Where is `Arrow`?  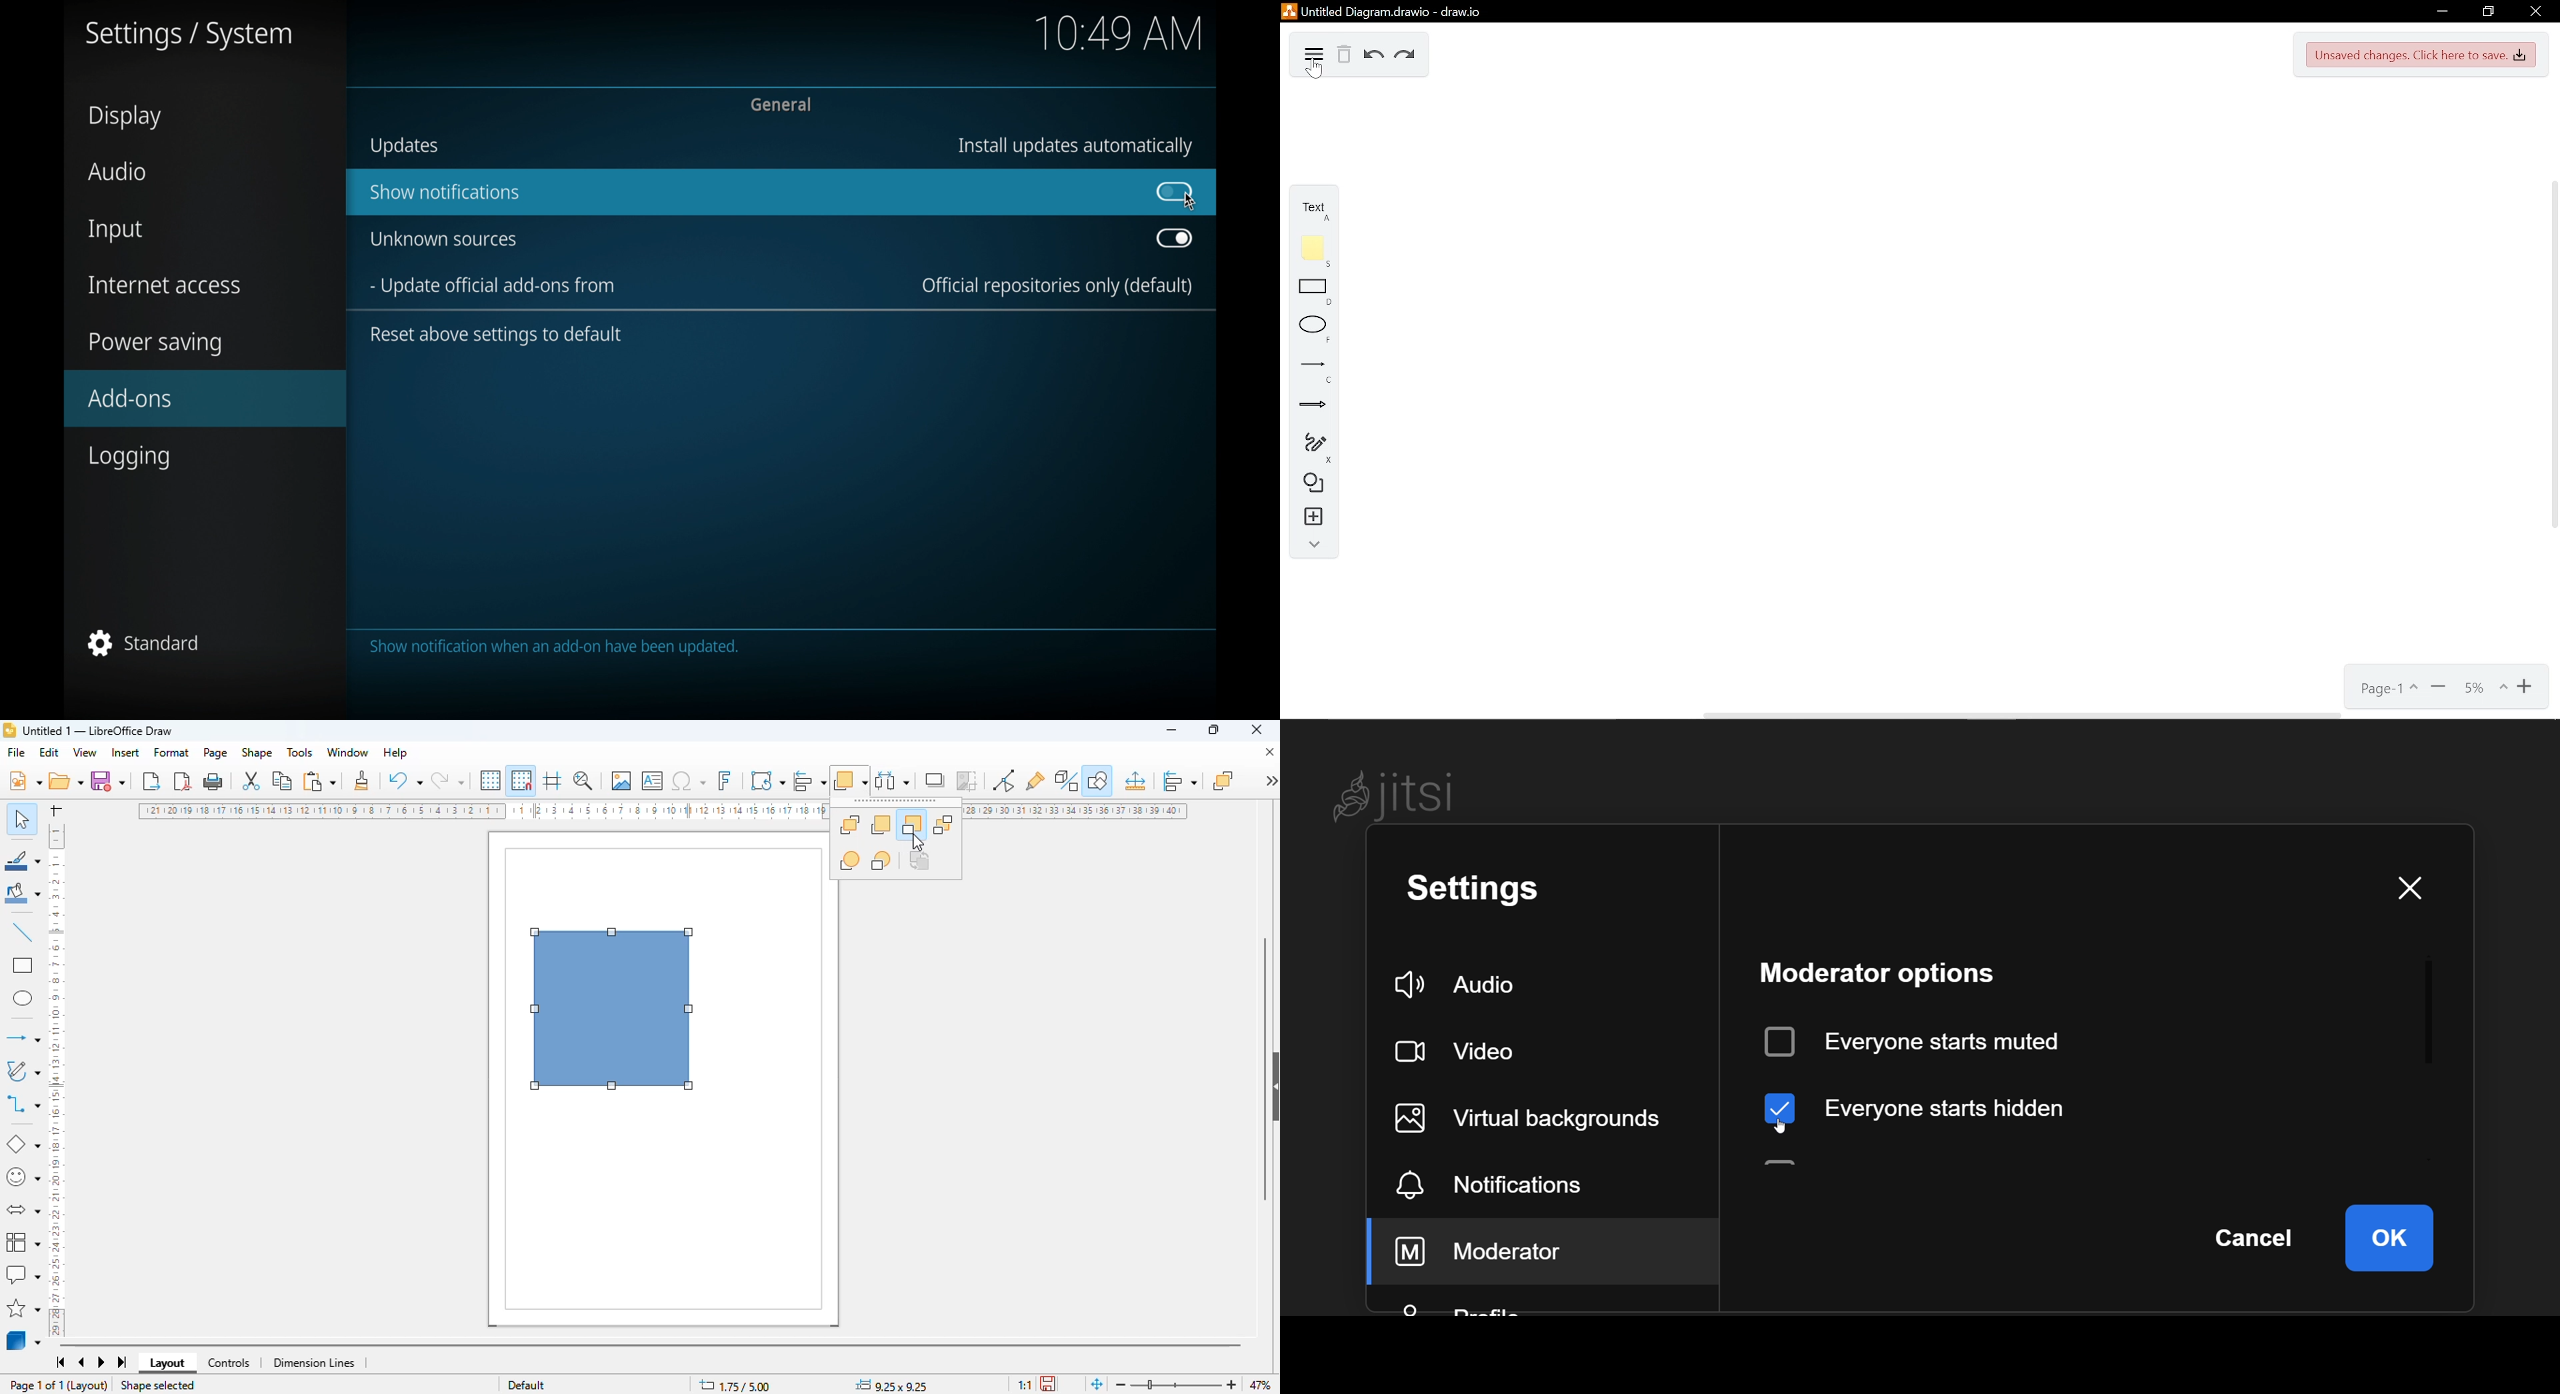
Arrow is located at coordinates (1307, 404).